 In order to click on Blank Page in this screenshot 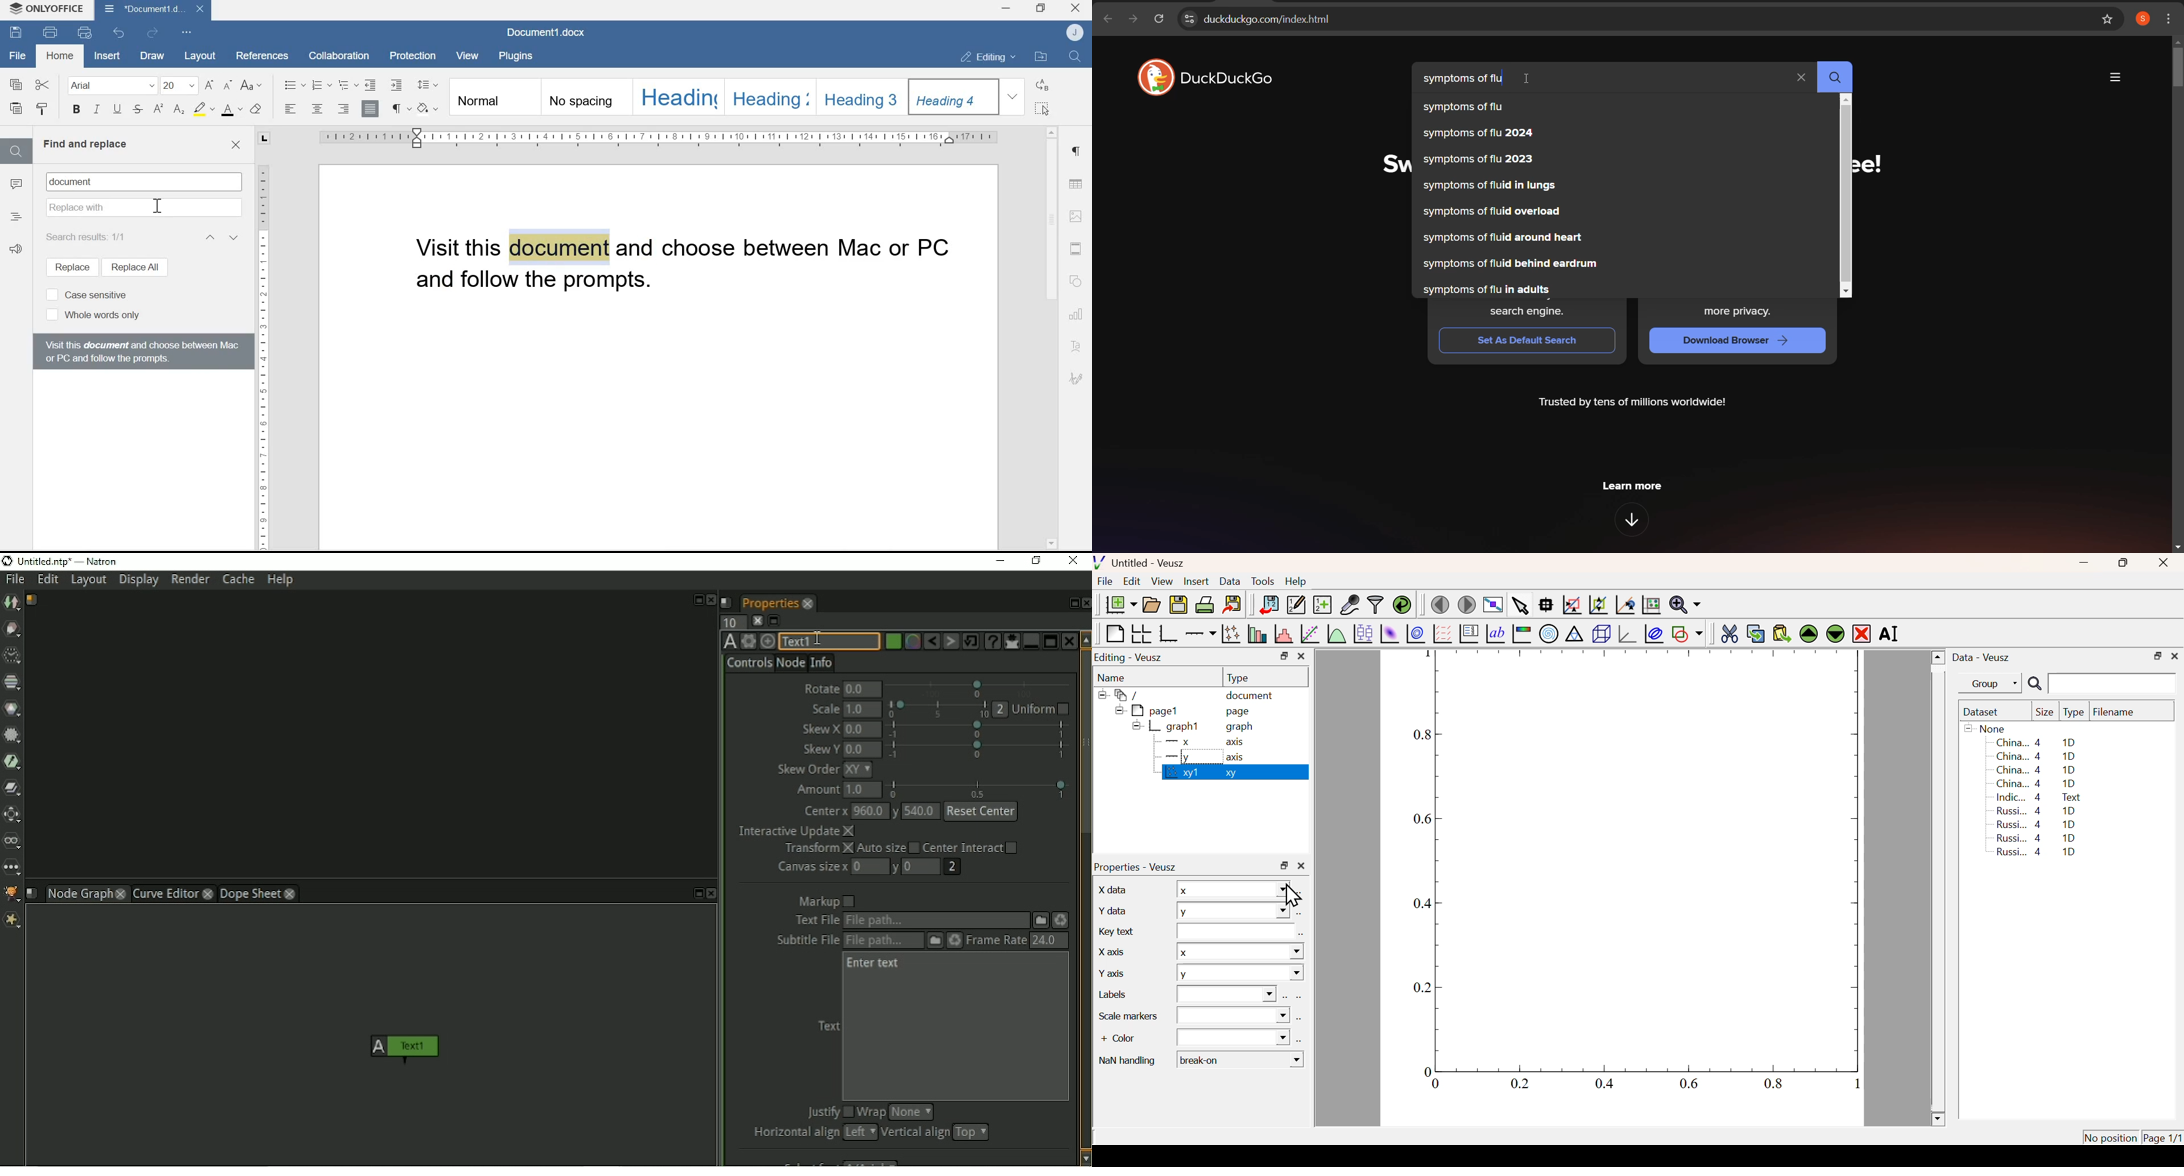, I will do `click(1114, 634)`.